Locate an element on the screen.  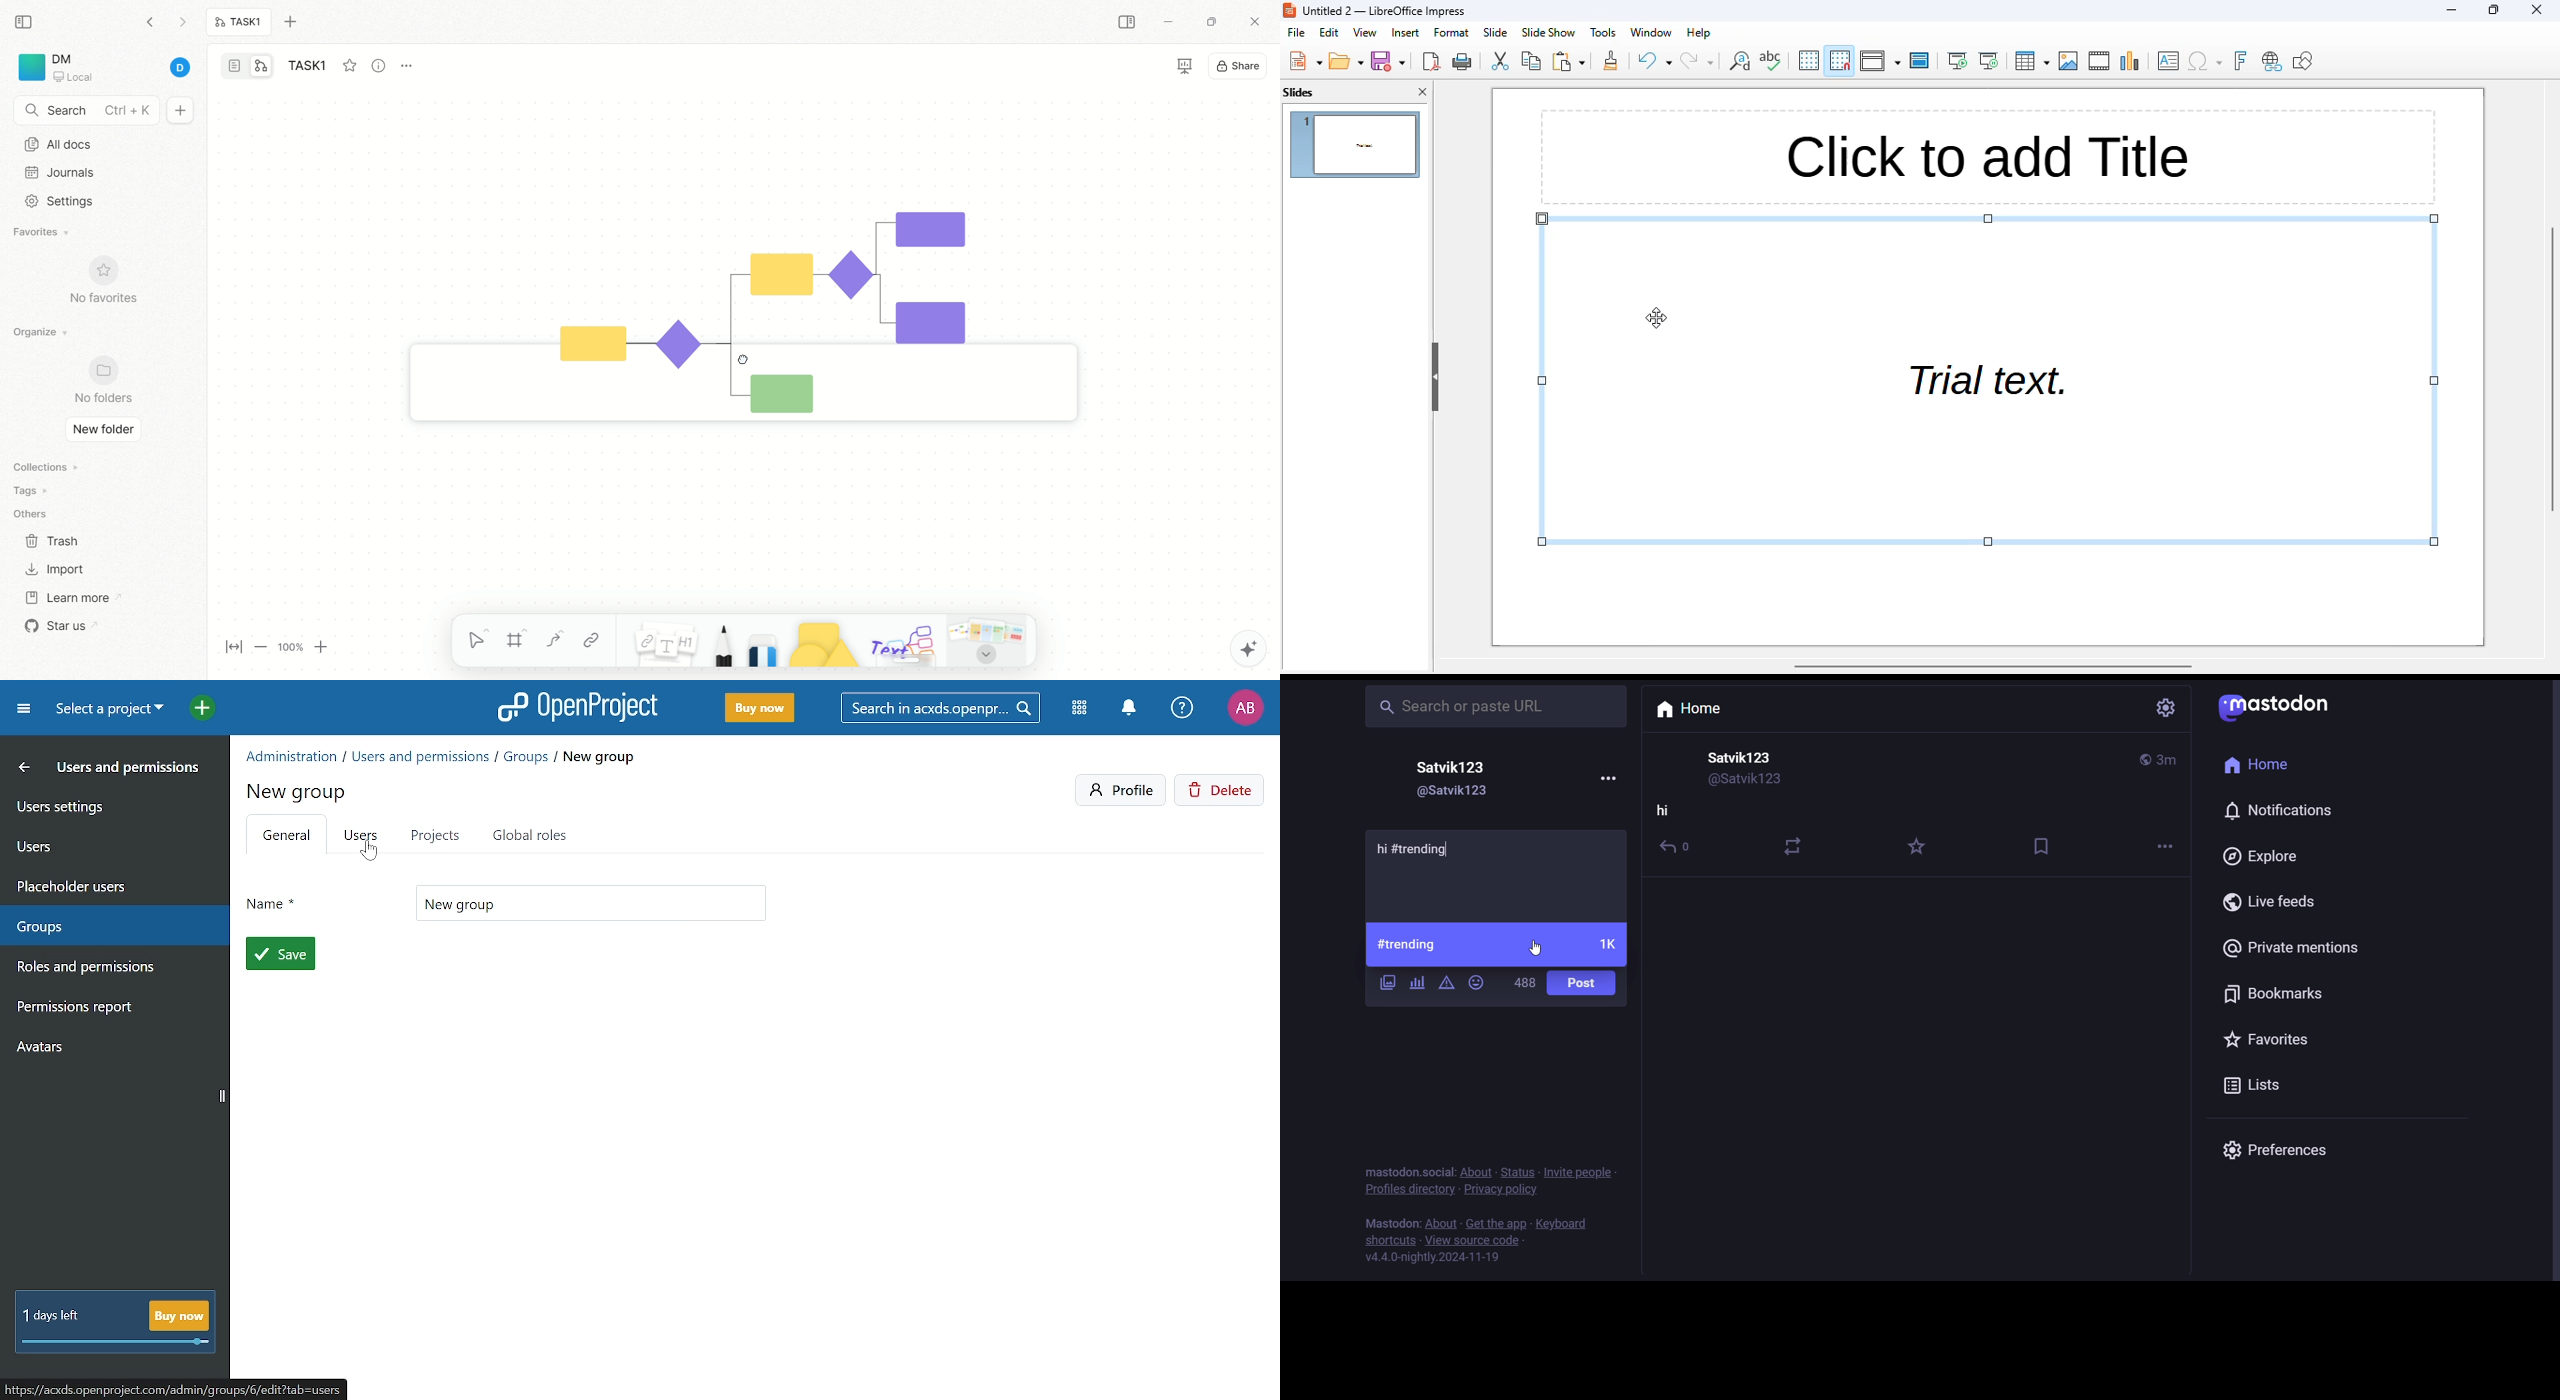
home is located at coordinates (2256, 766).